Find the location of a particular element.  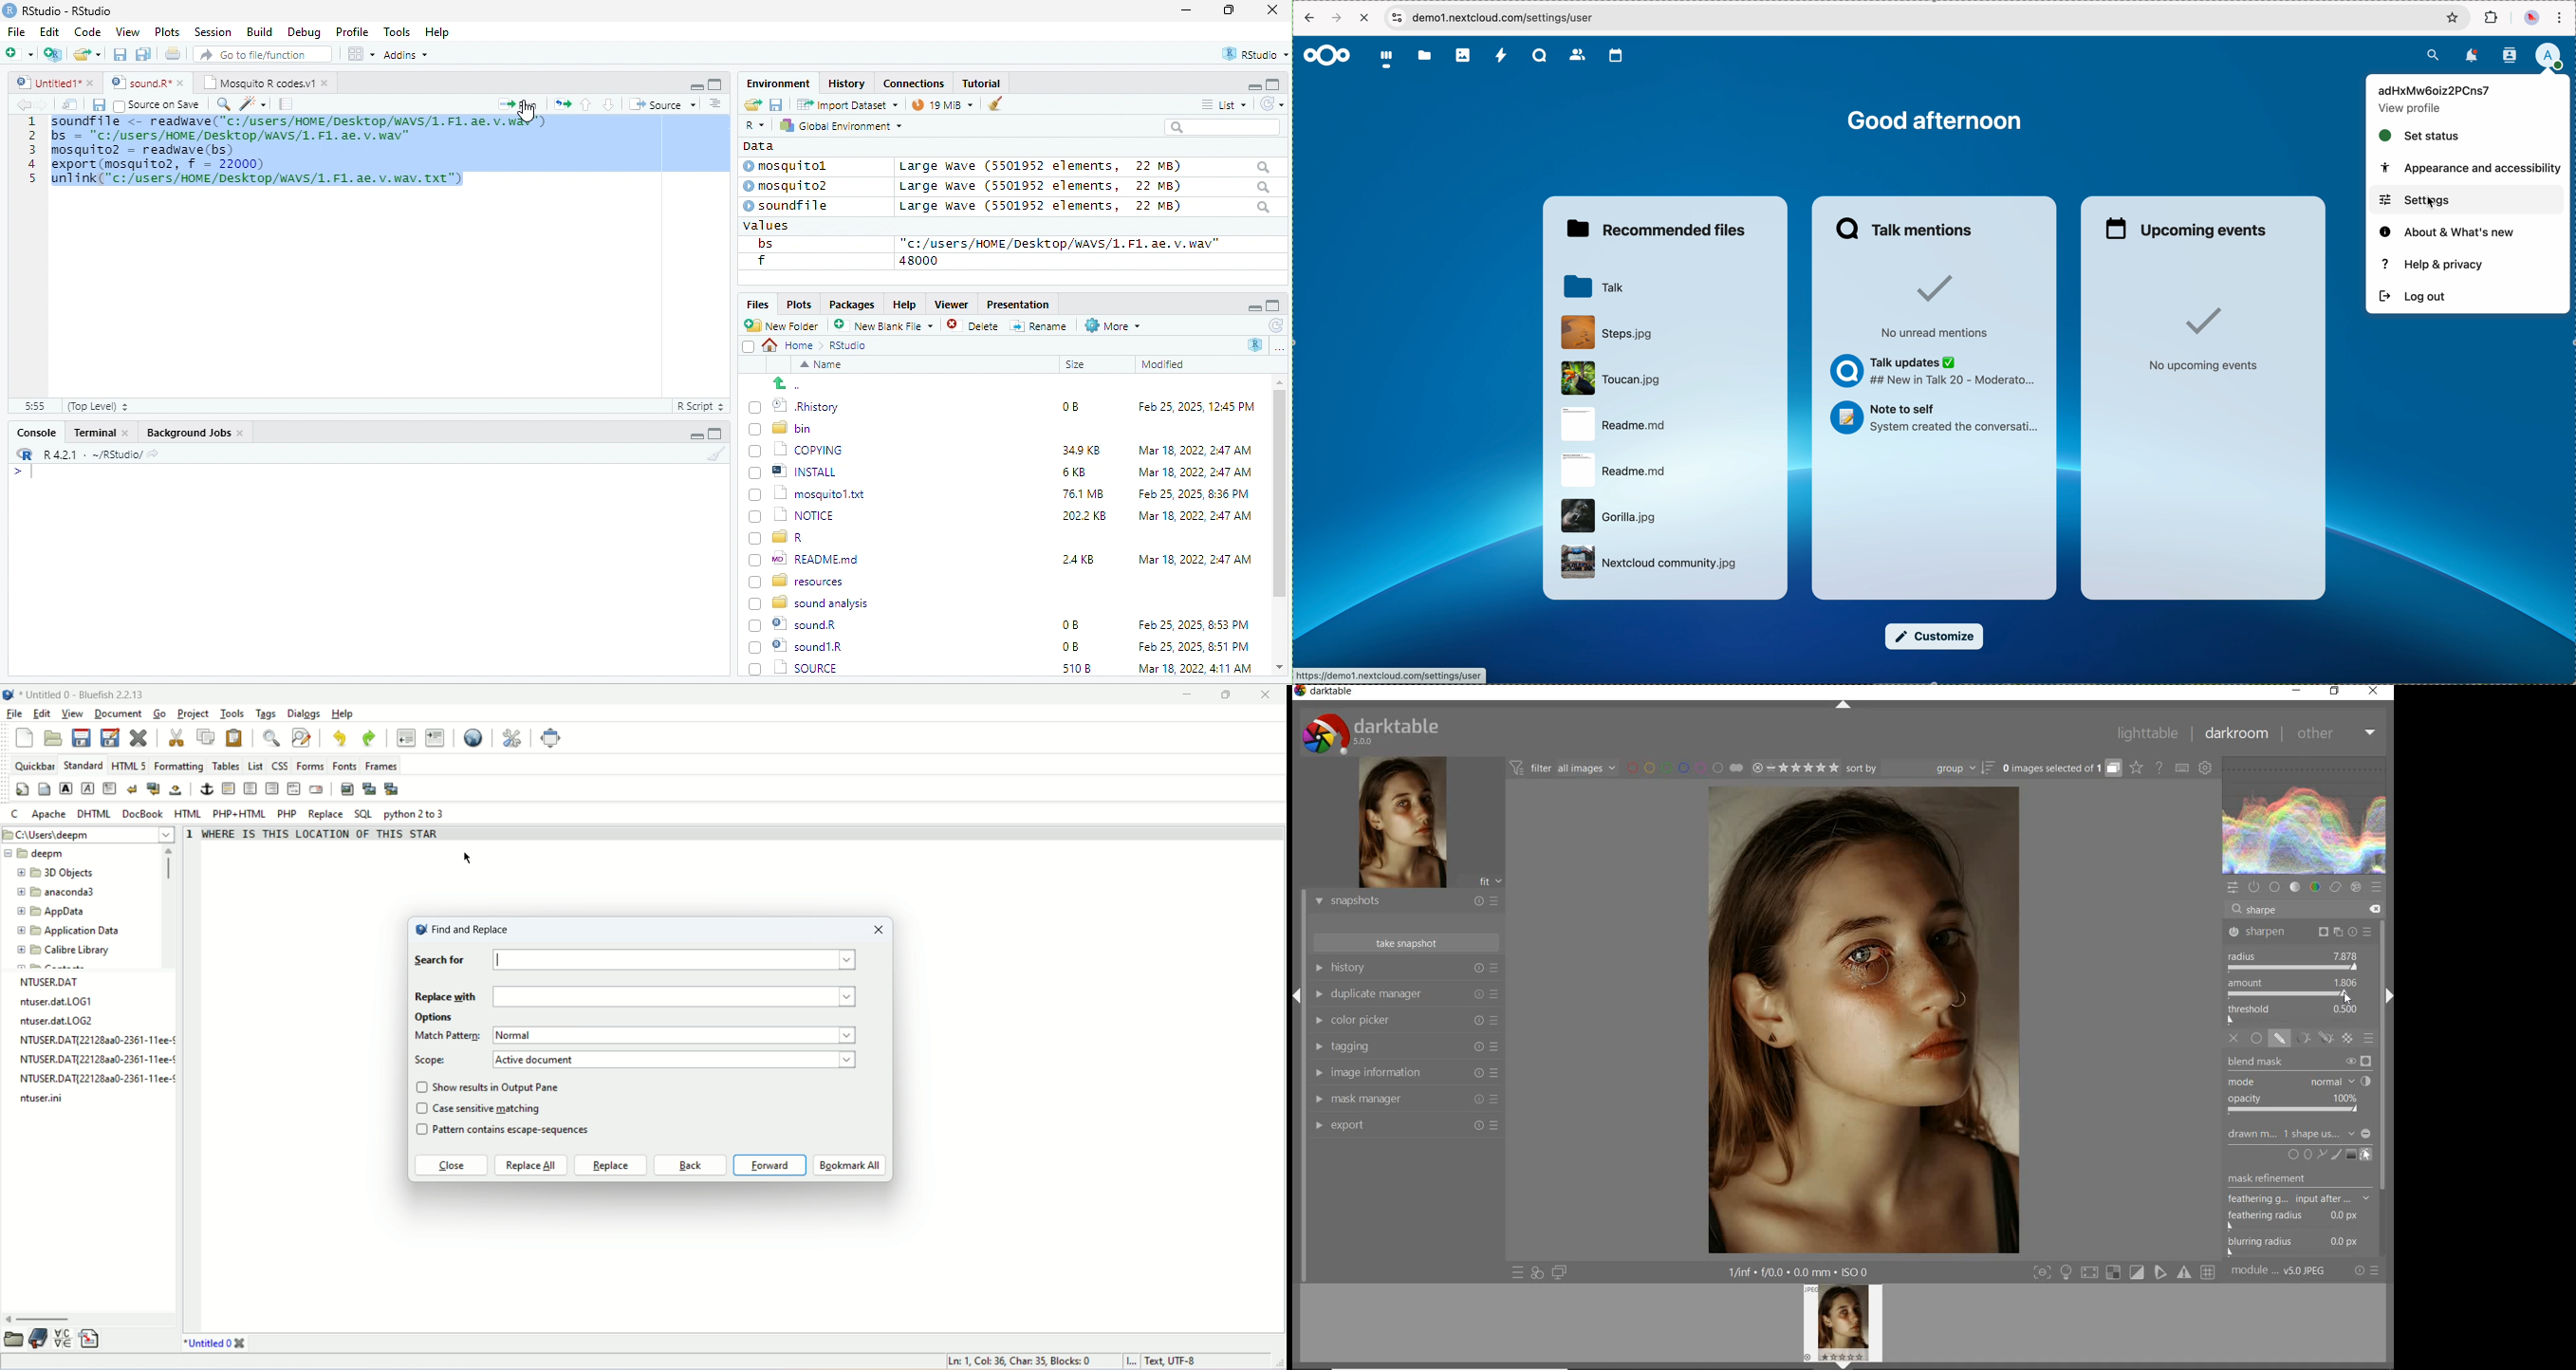

R is located at coordinates (753, 126).